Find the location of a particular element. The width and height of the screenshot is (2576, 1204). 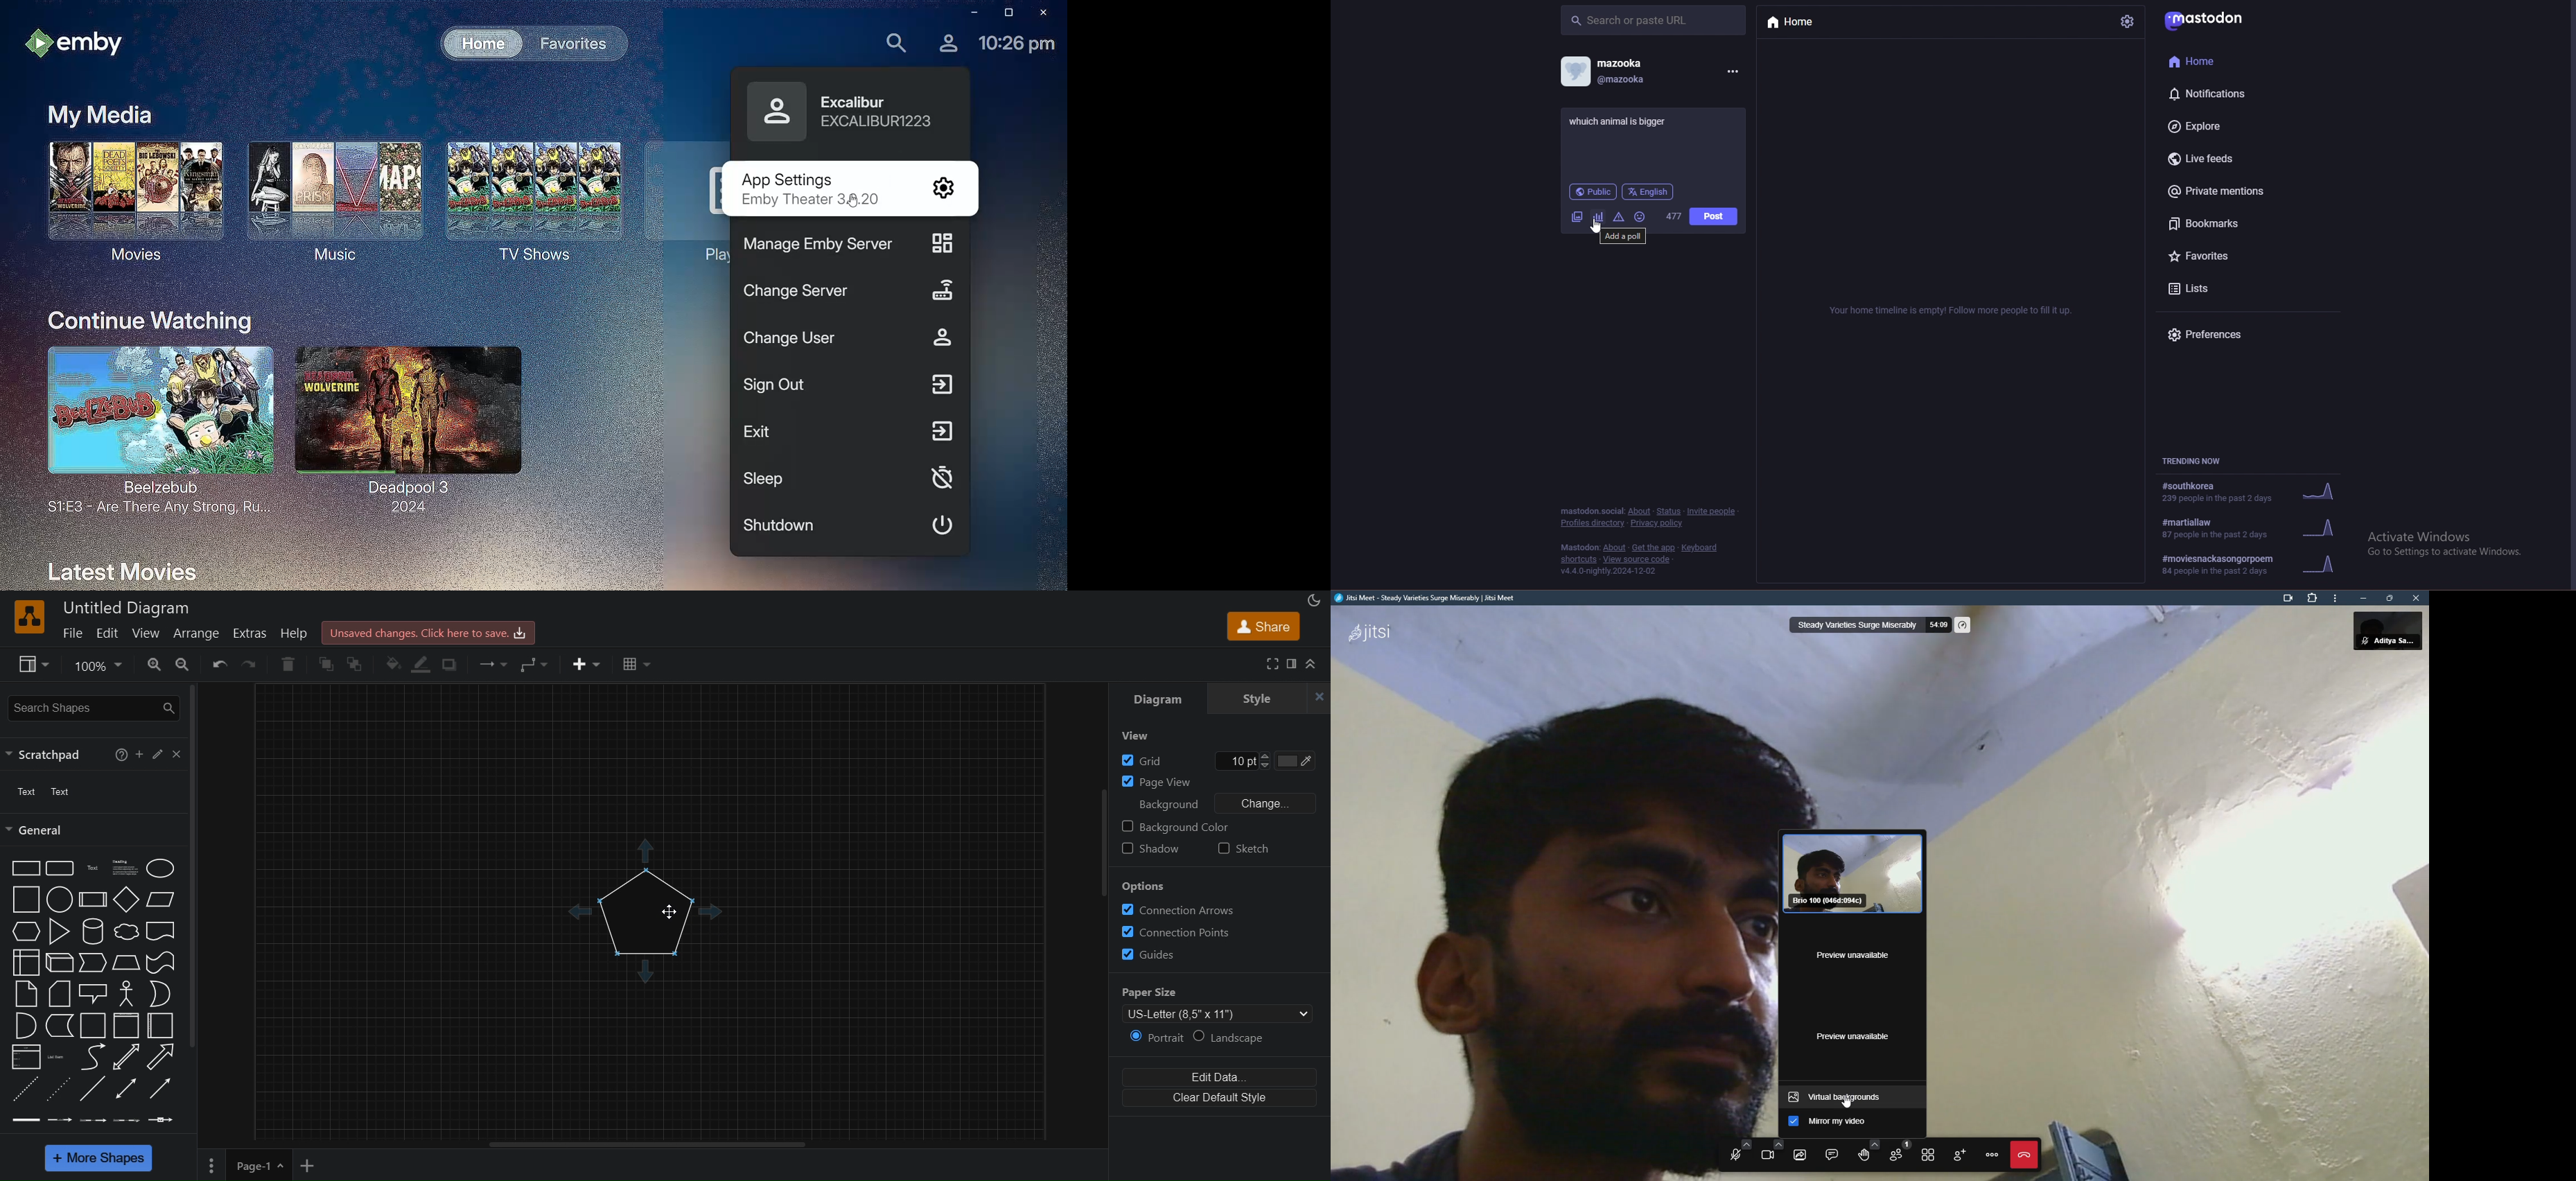

style, current selection is located at coordinates (1253, 698).